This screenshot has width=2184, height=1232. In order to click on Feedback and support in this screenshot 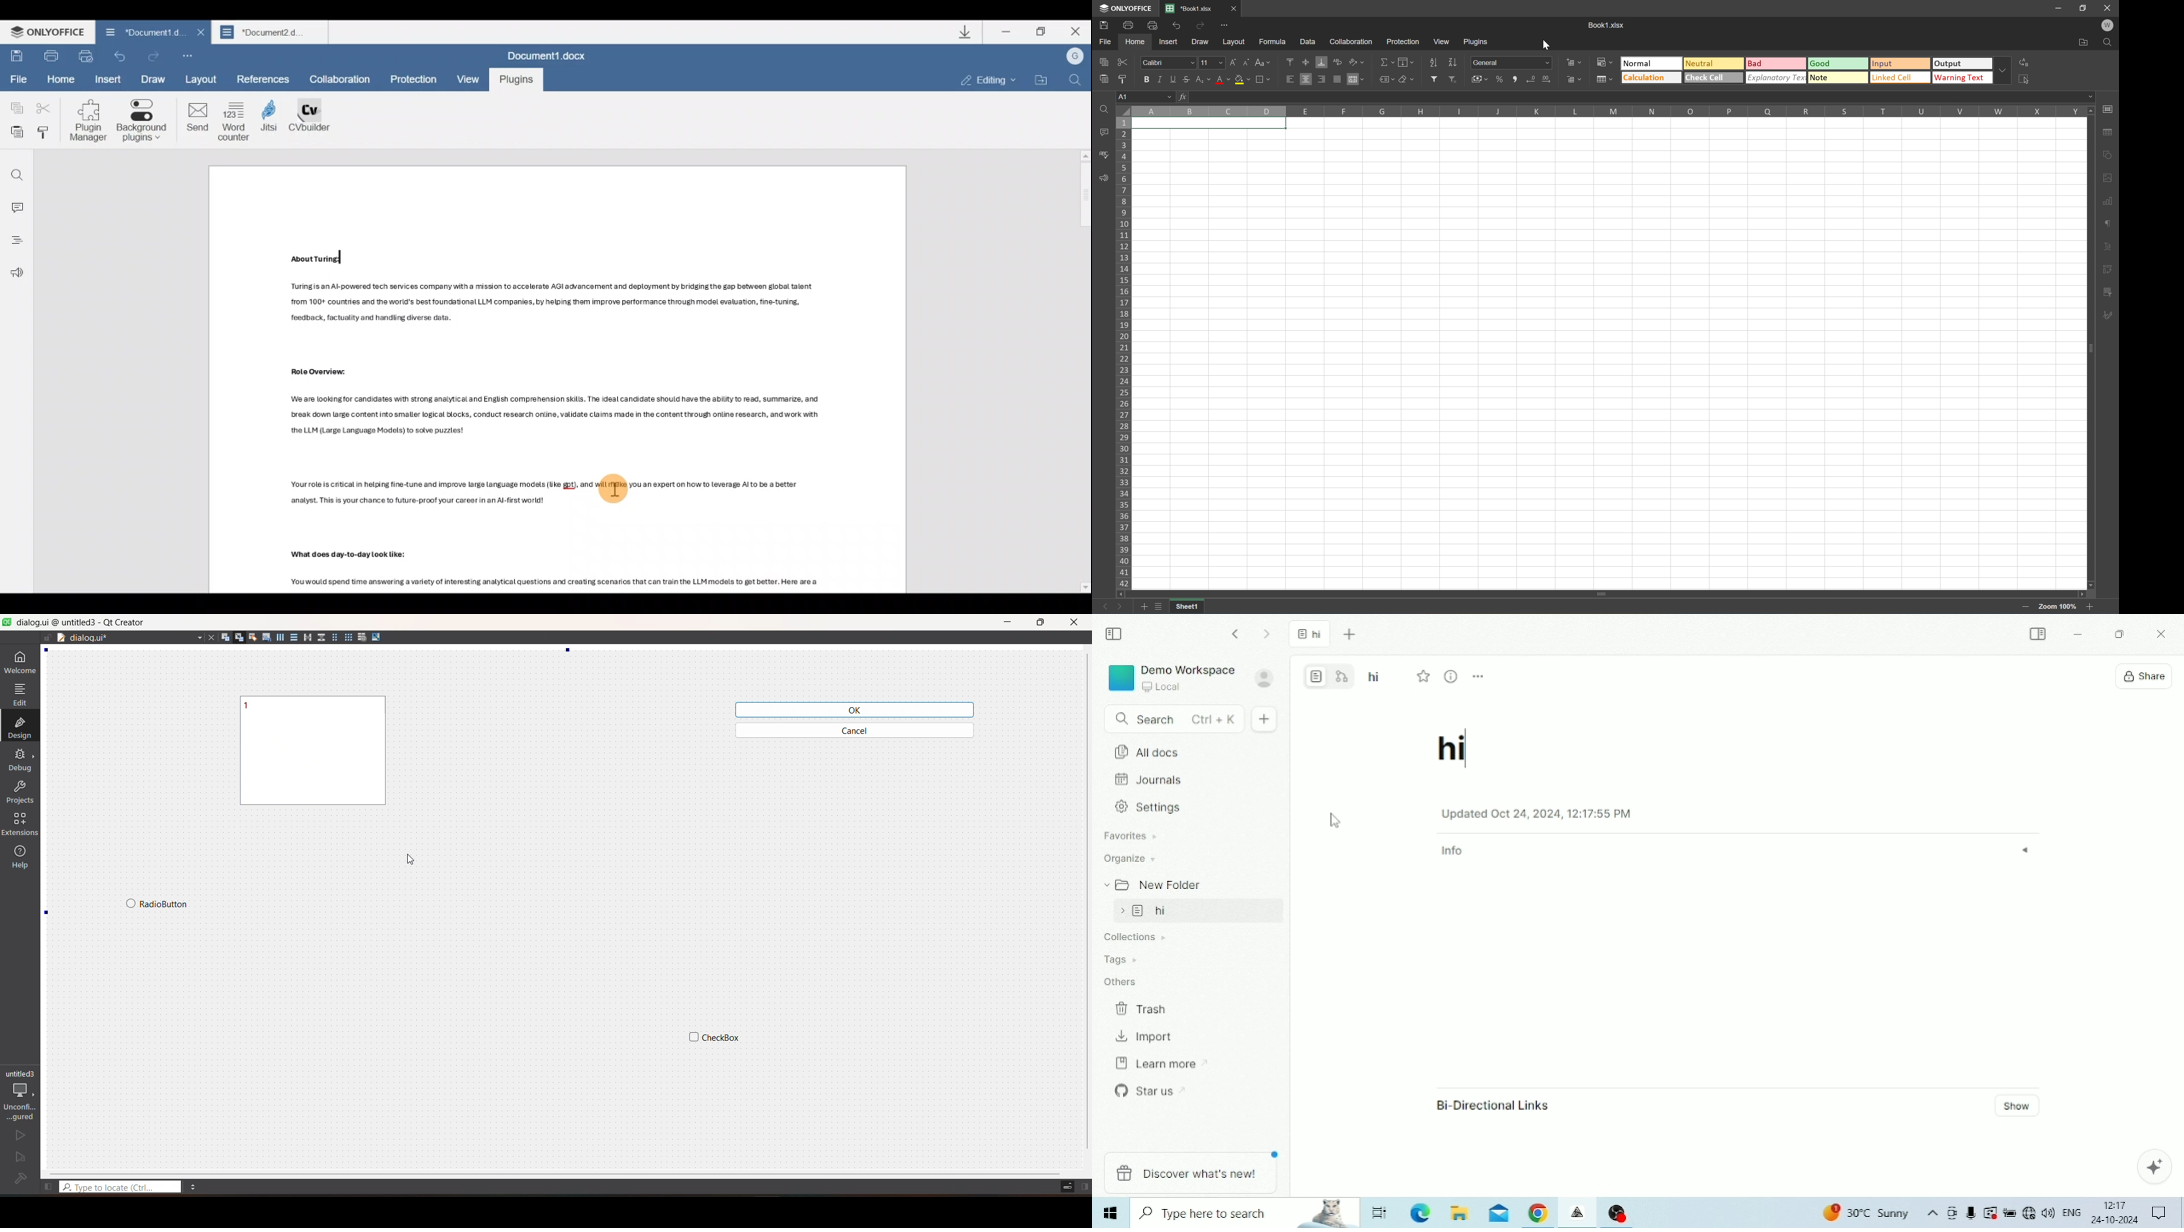, I will do `click(1104, 178)`.